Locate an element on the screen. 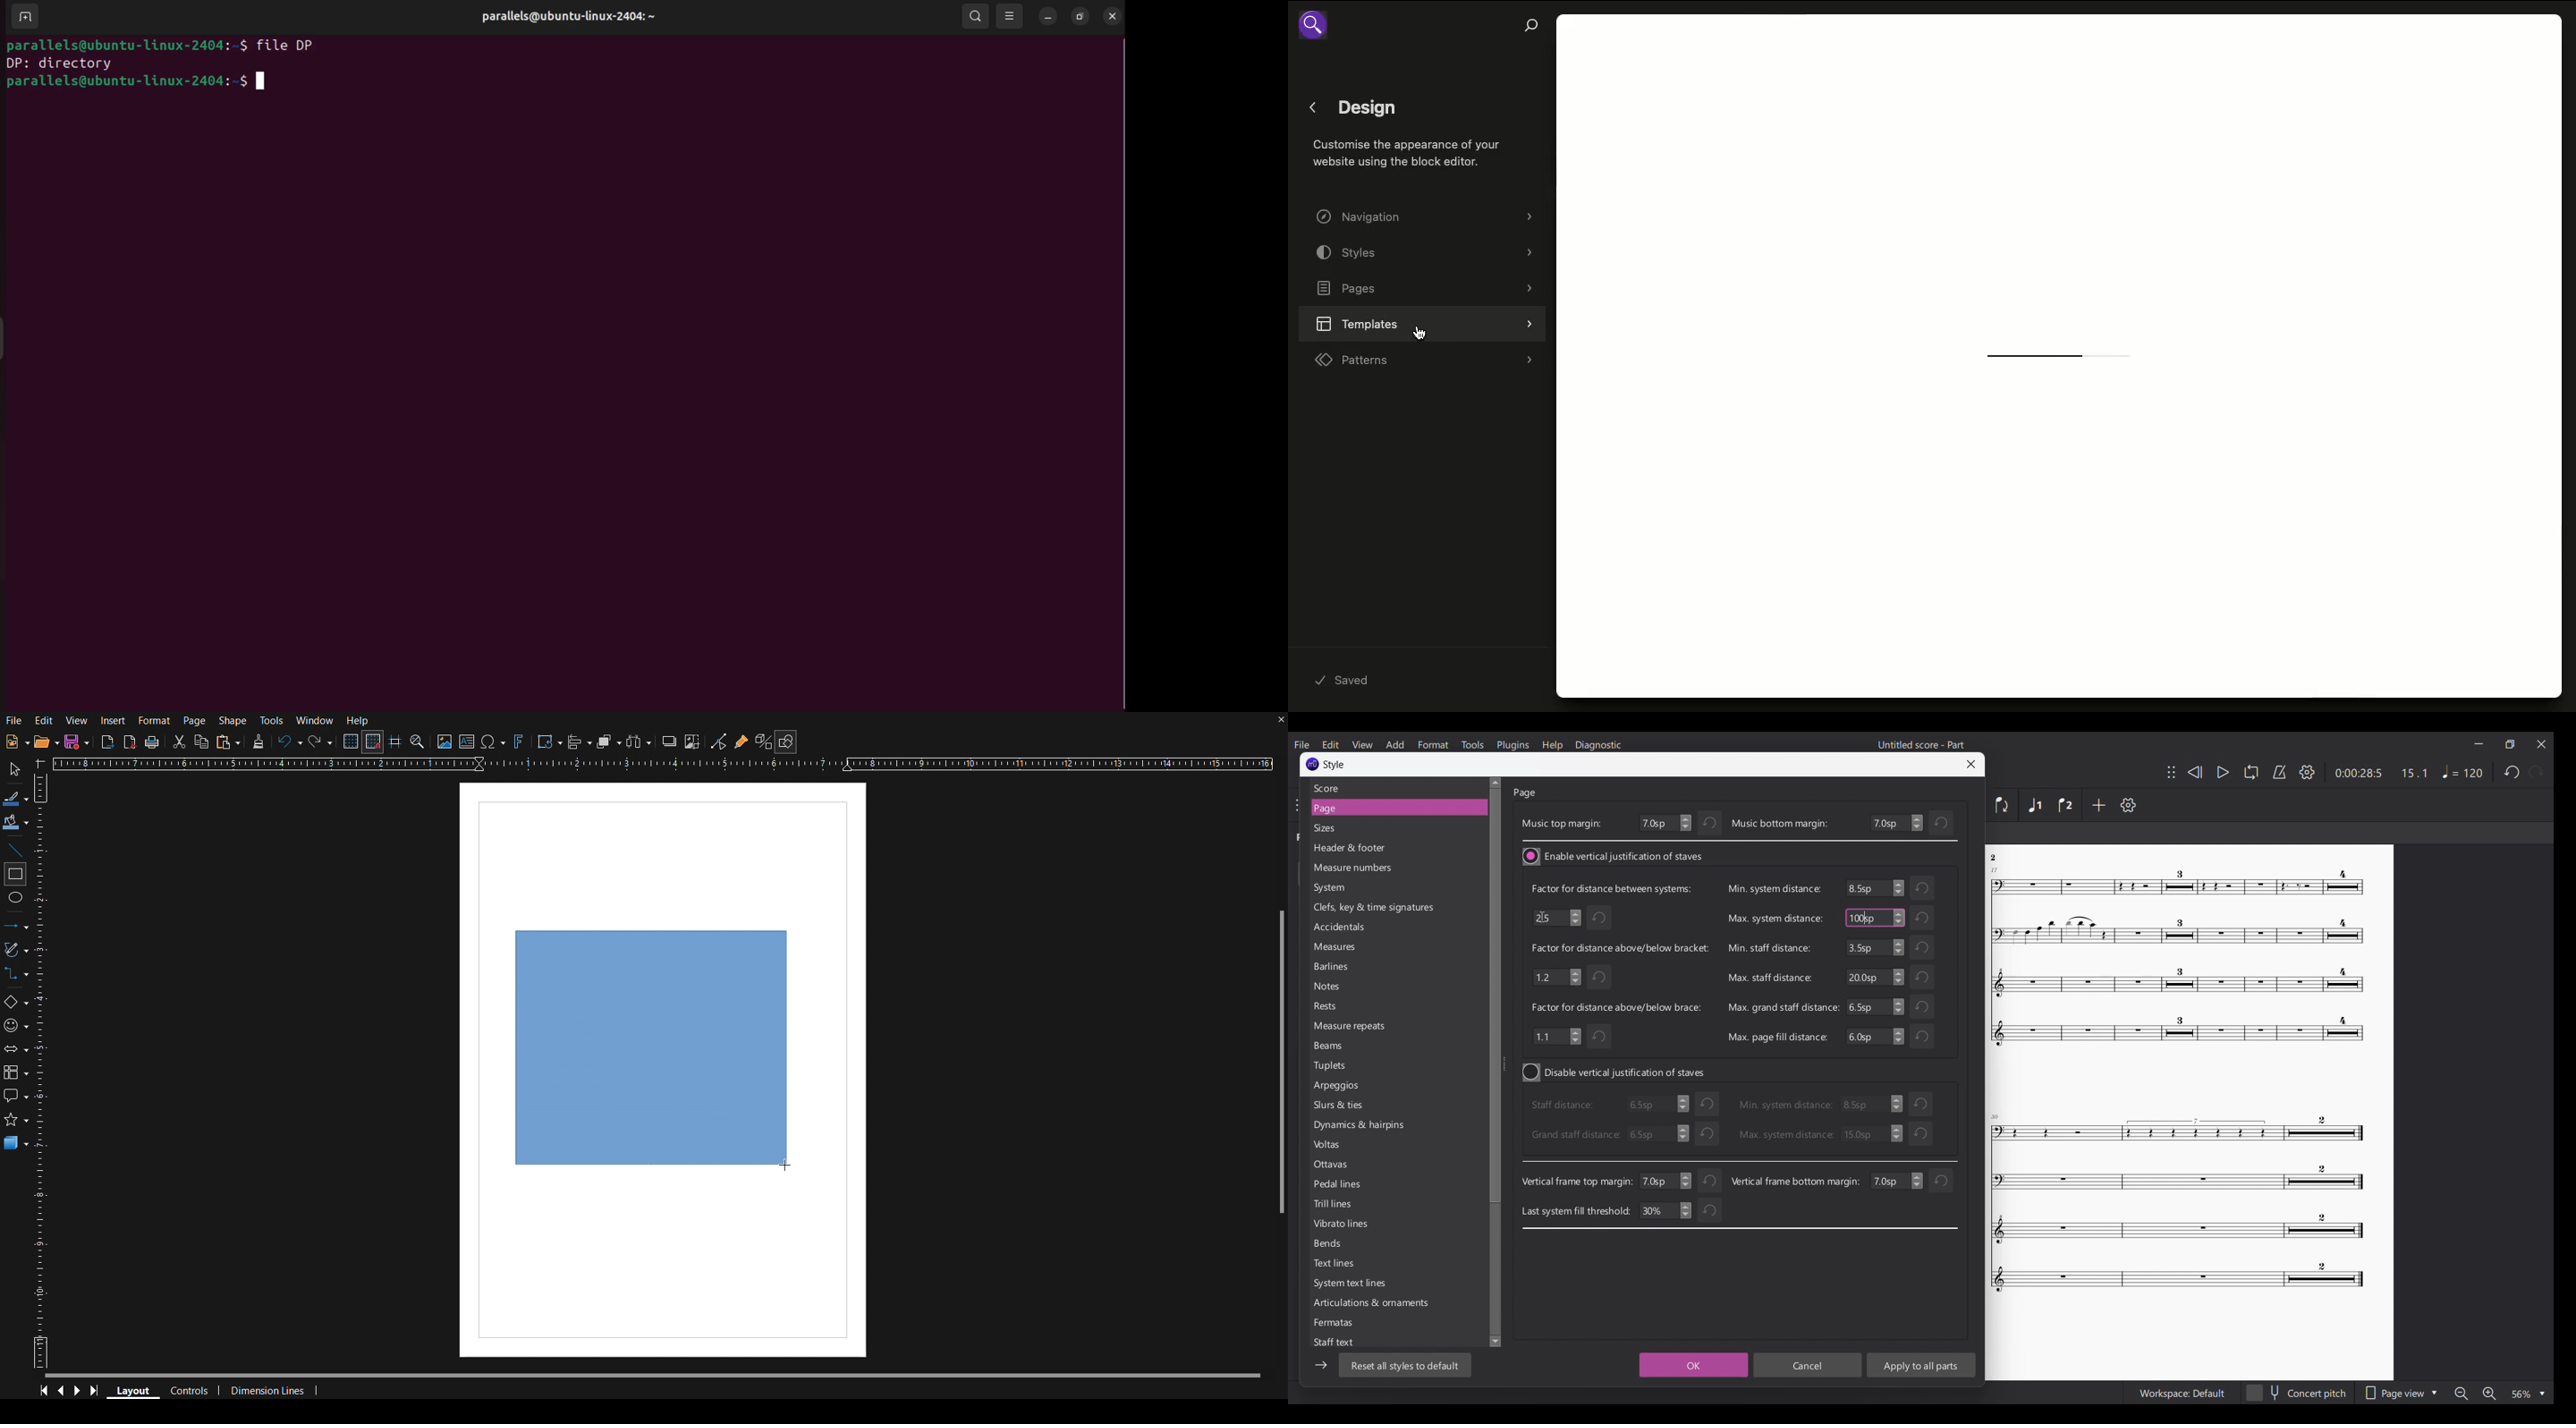 This screenshot has width=2576, height=1428. Help is located at coordinates (359, 721).